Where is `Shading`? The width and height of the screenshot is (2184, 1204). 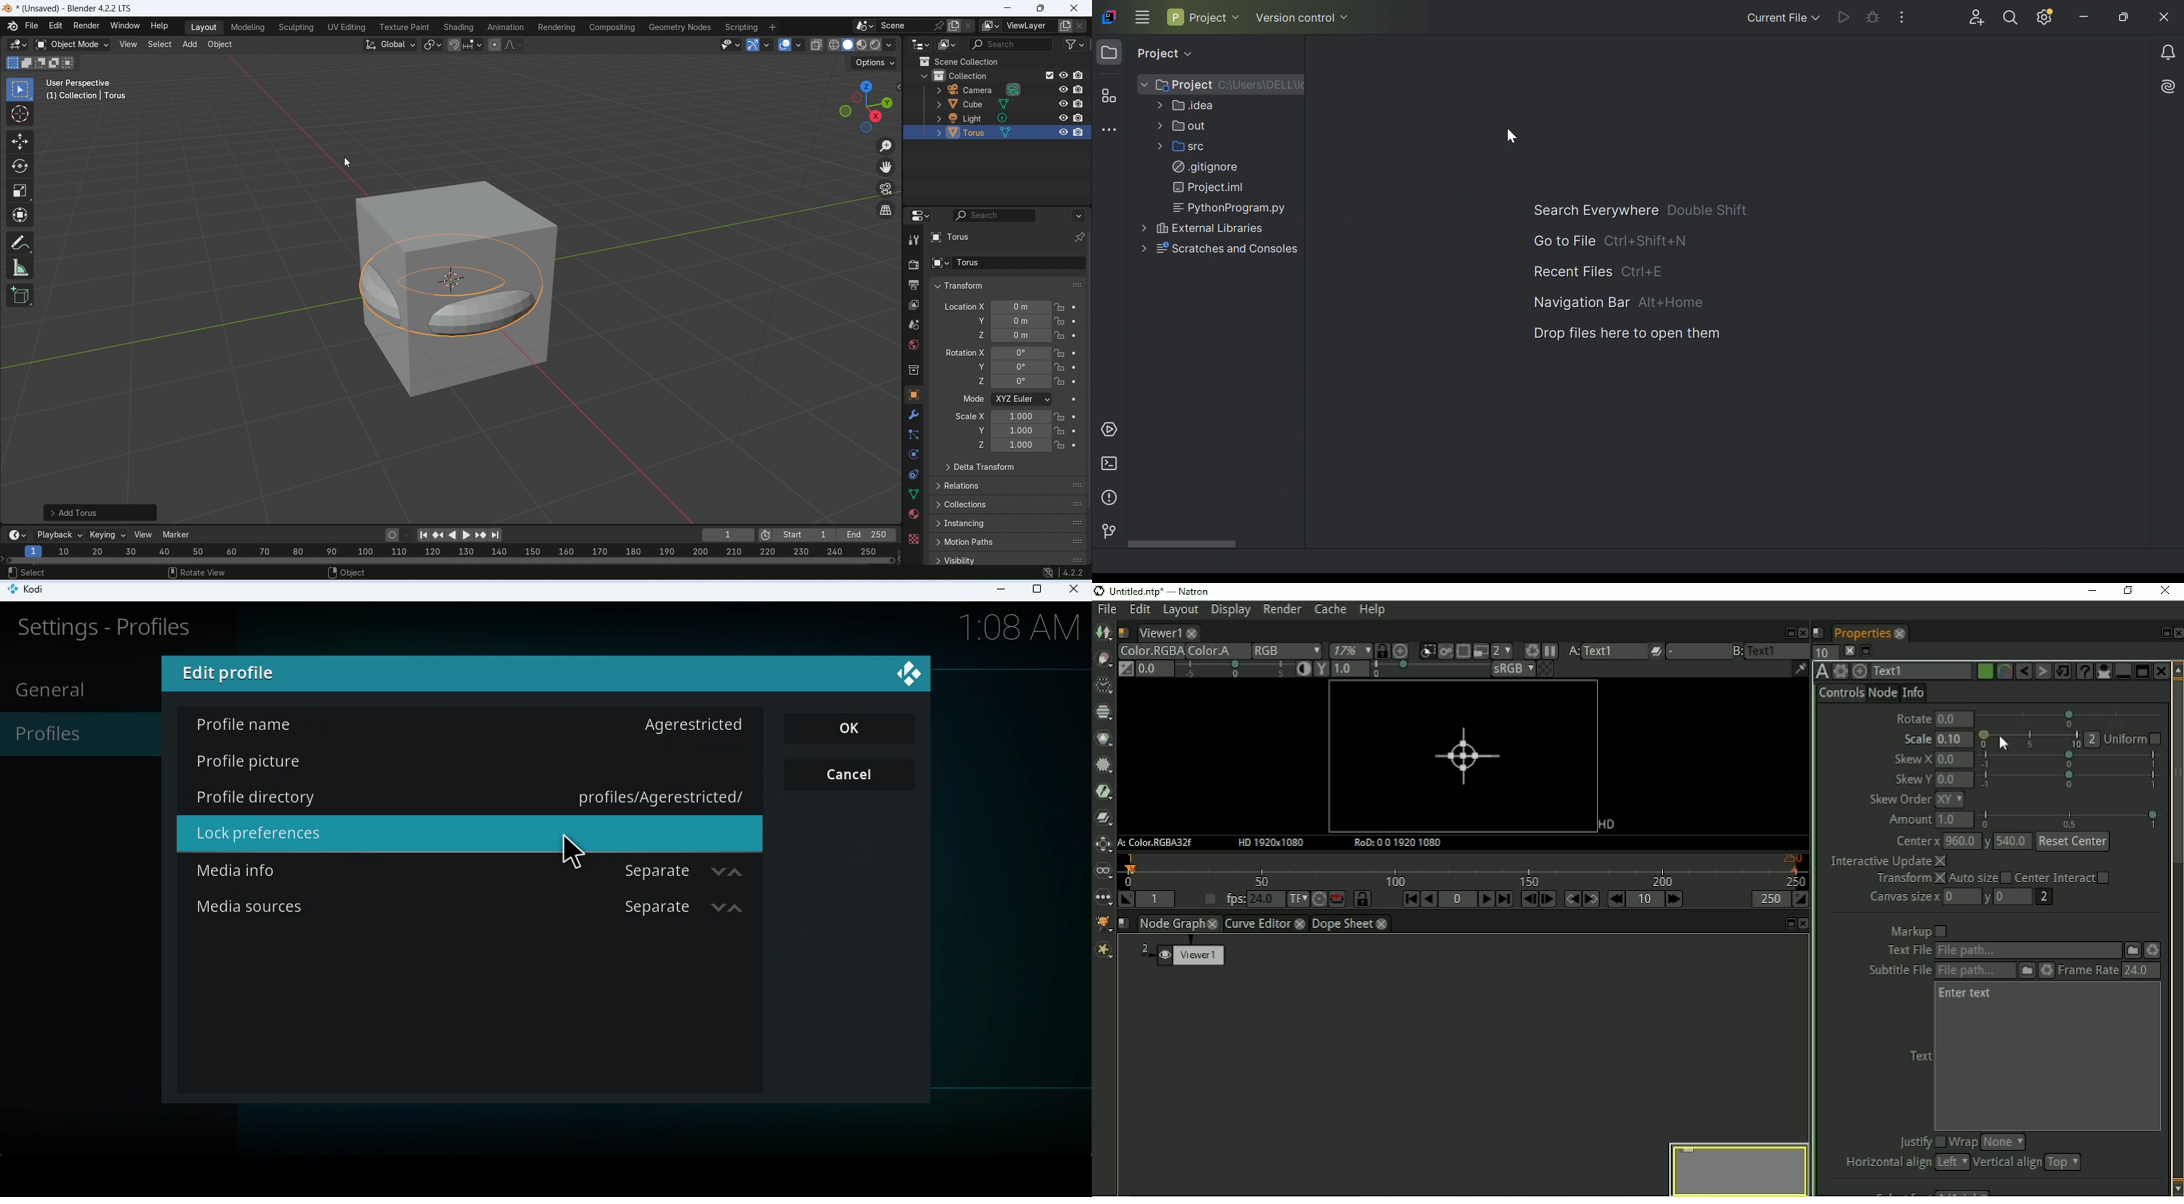 Shading is located at coordinates (458, 28).